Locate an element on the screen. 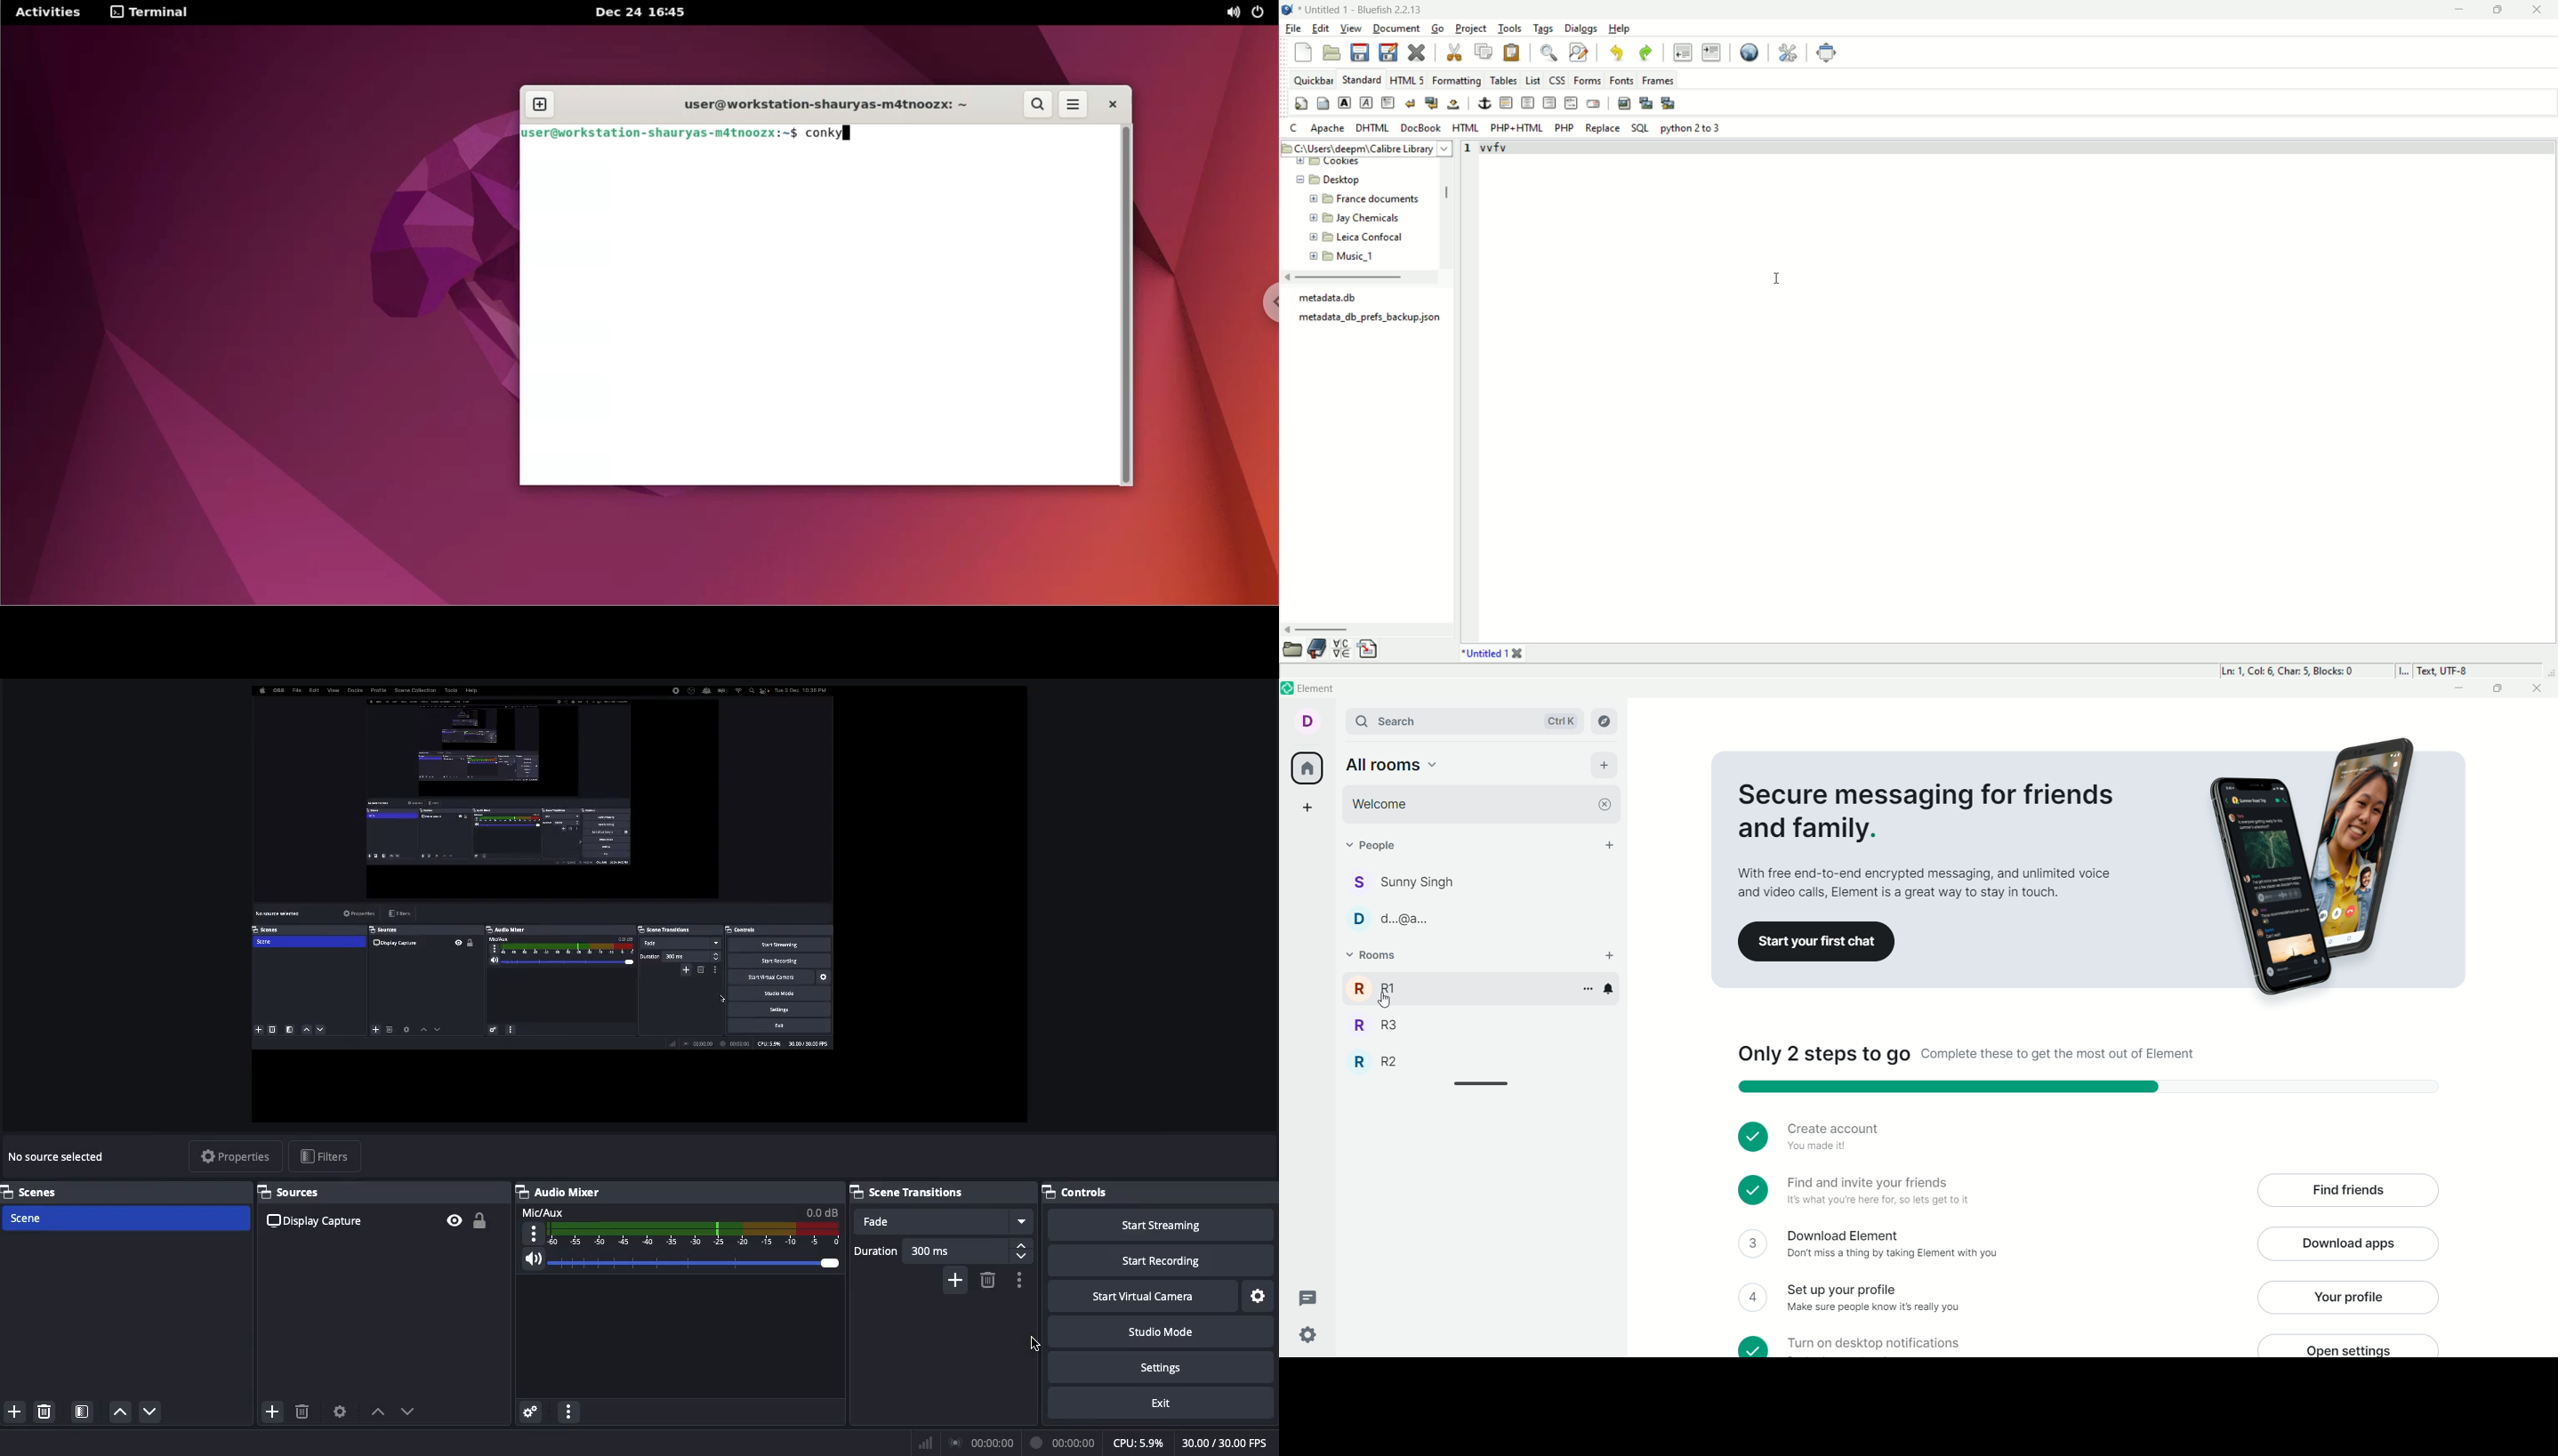  open is located at coordinates (1332, 53).